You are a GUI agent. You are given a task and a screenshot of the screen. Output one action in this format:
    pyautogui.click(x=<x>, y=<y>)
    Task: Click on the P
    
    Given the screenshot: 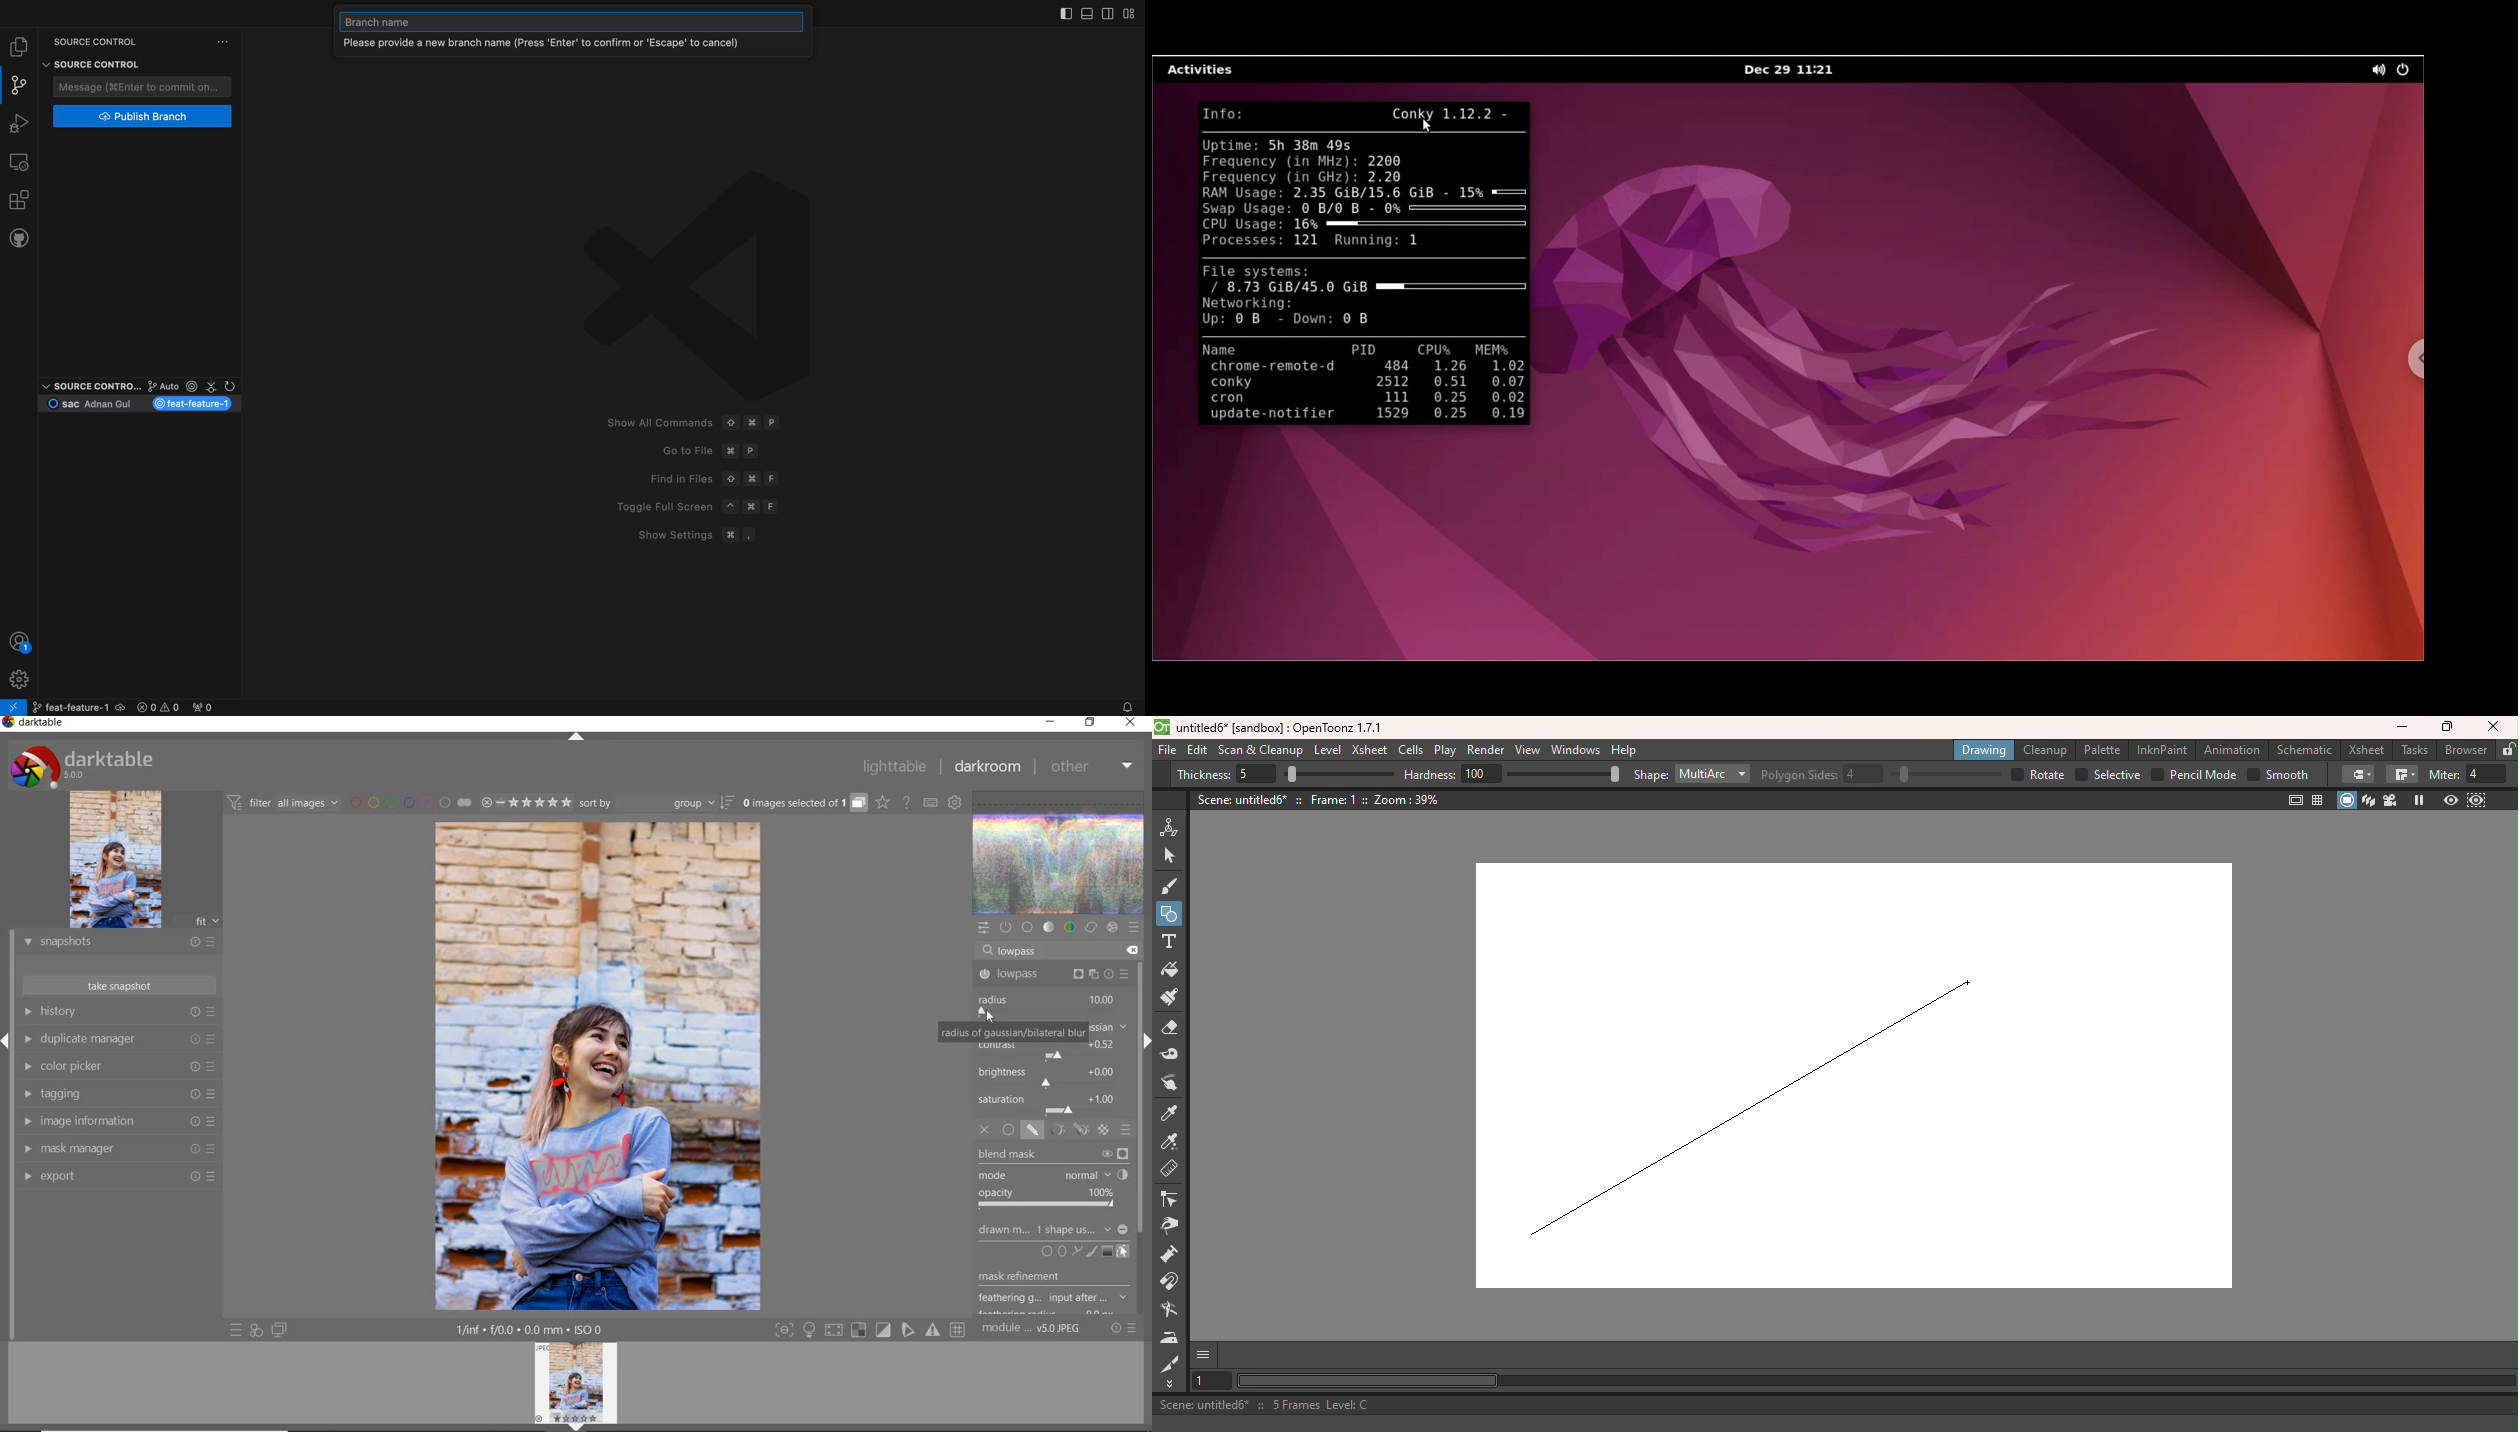 What is the action you would take?
    pyautogui.click(x=774, y=423)
    